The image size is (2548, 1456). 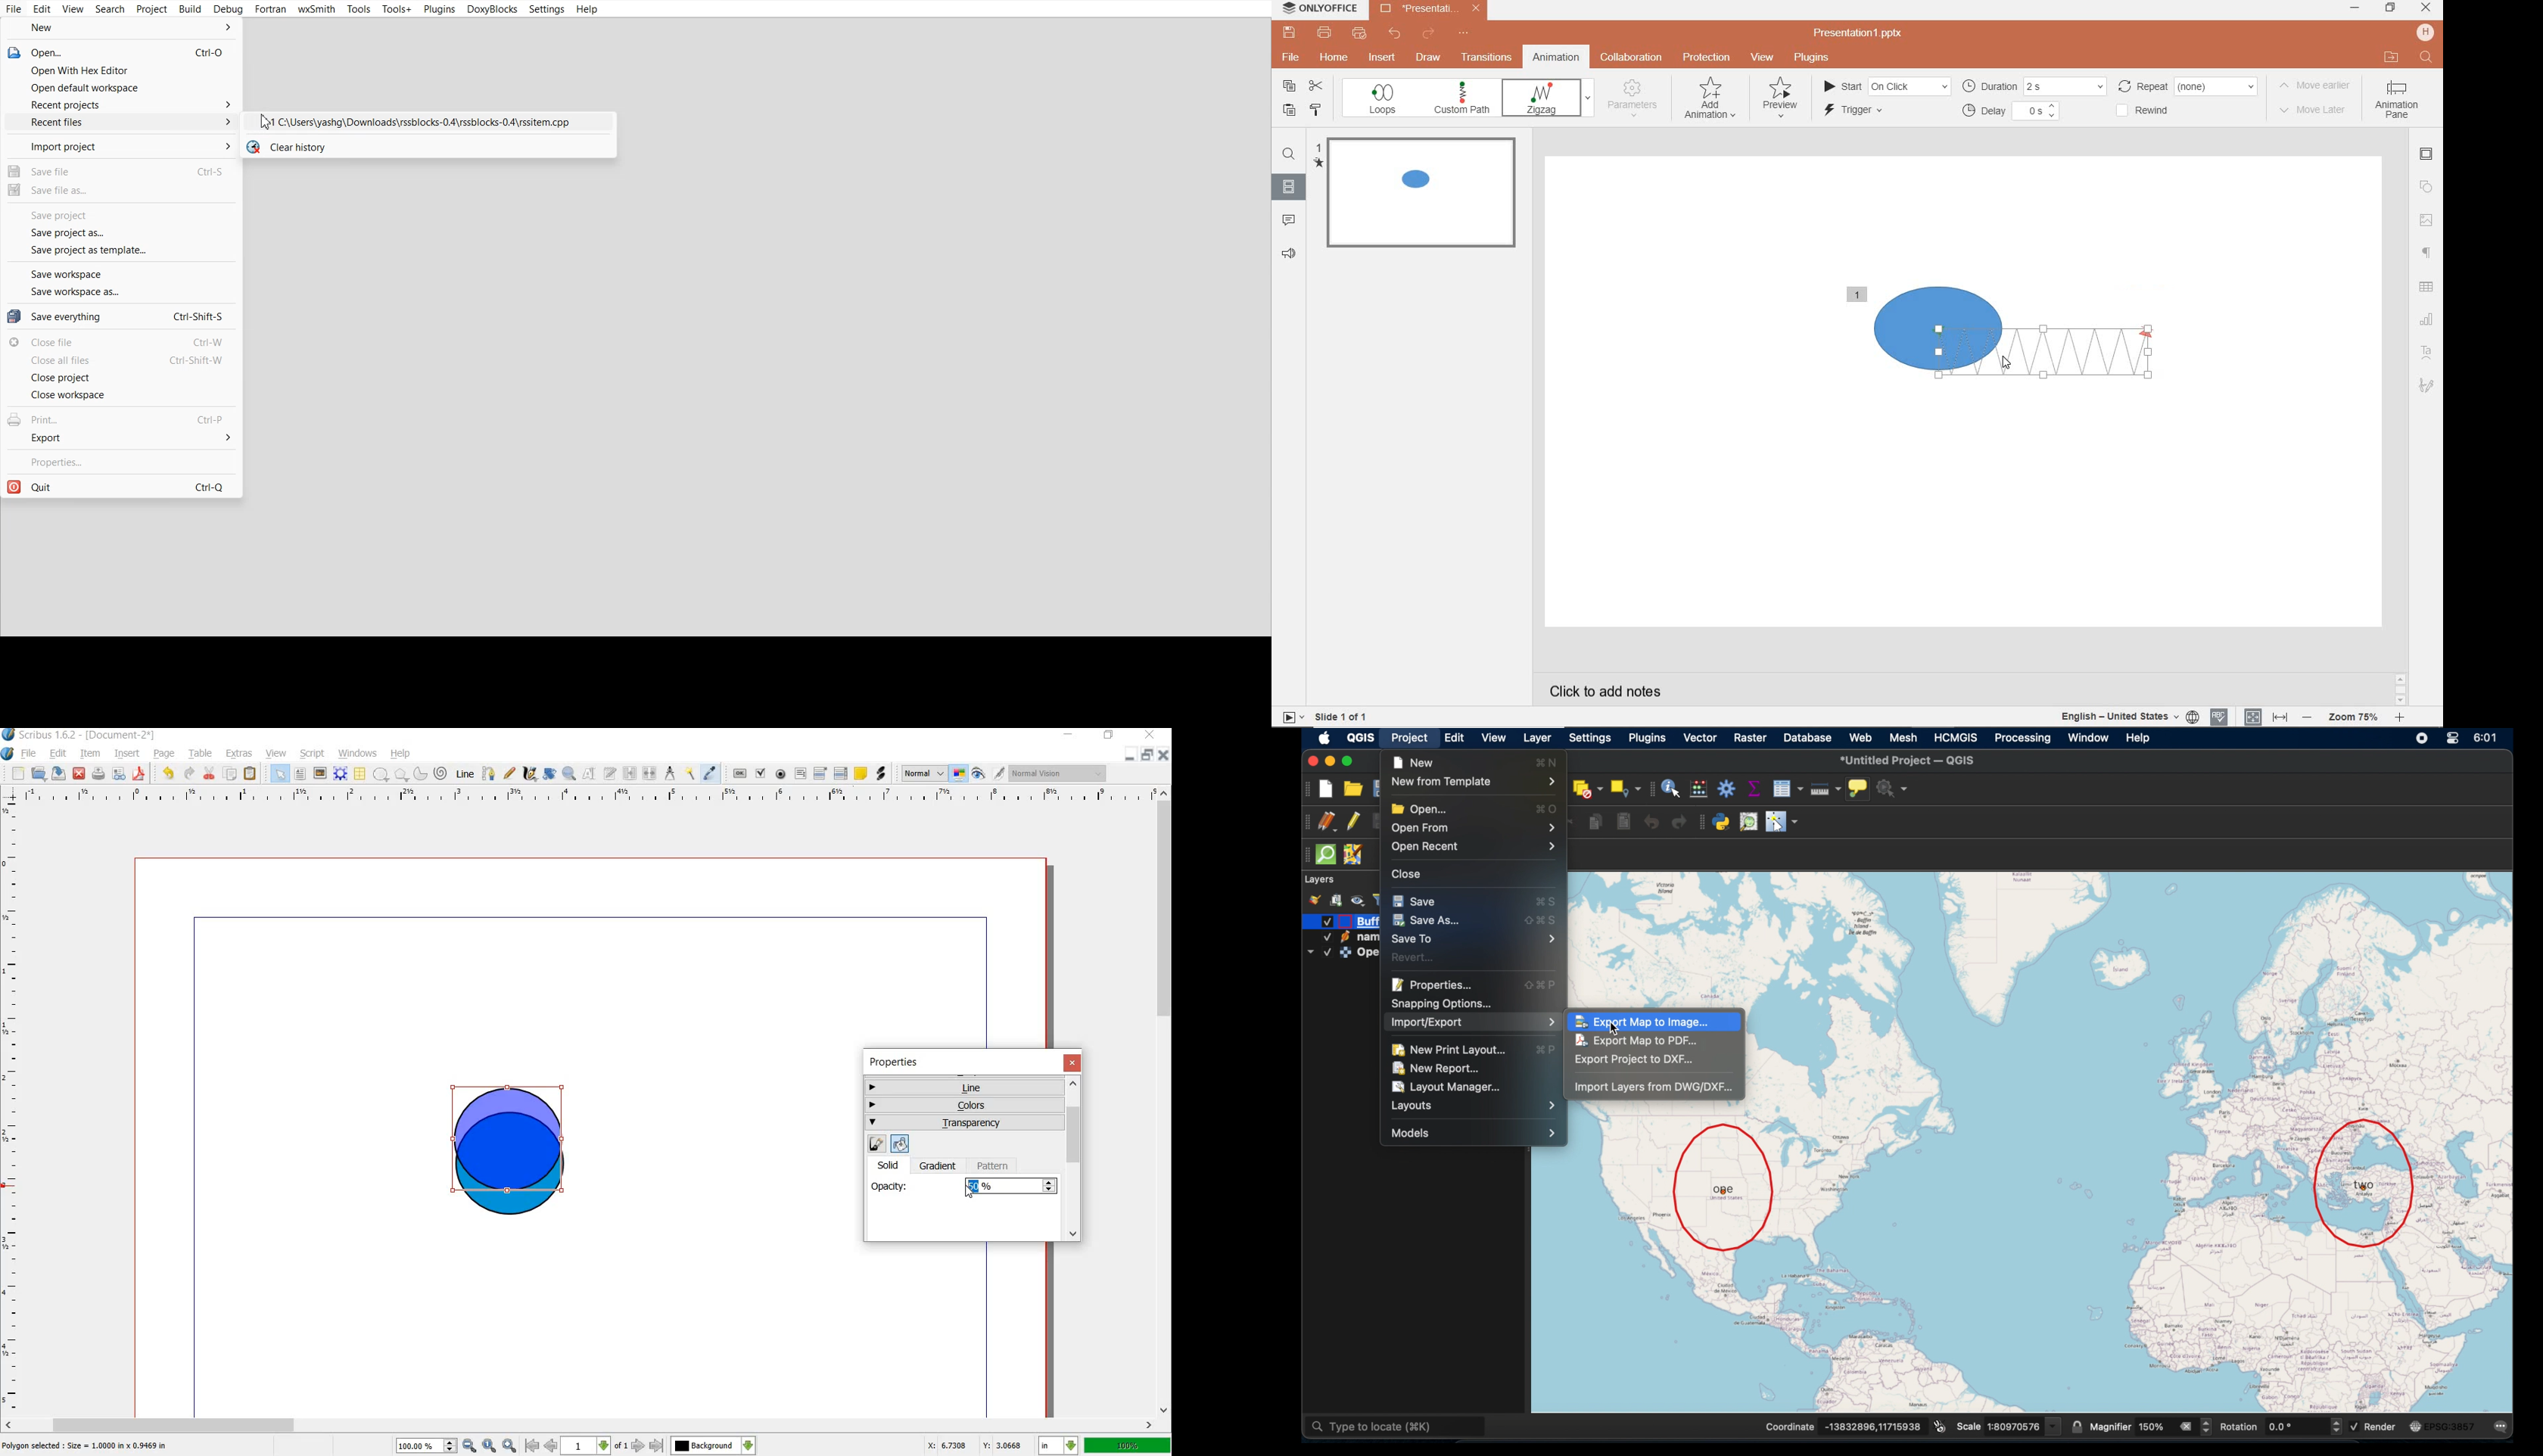 I want to click on new from template, so click(x=1473, y=782).